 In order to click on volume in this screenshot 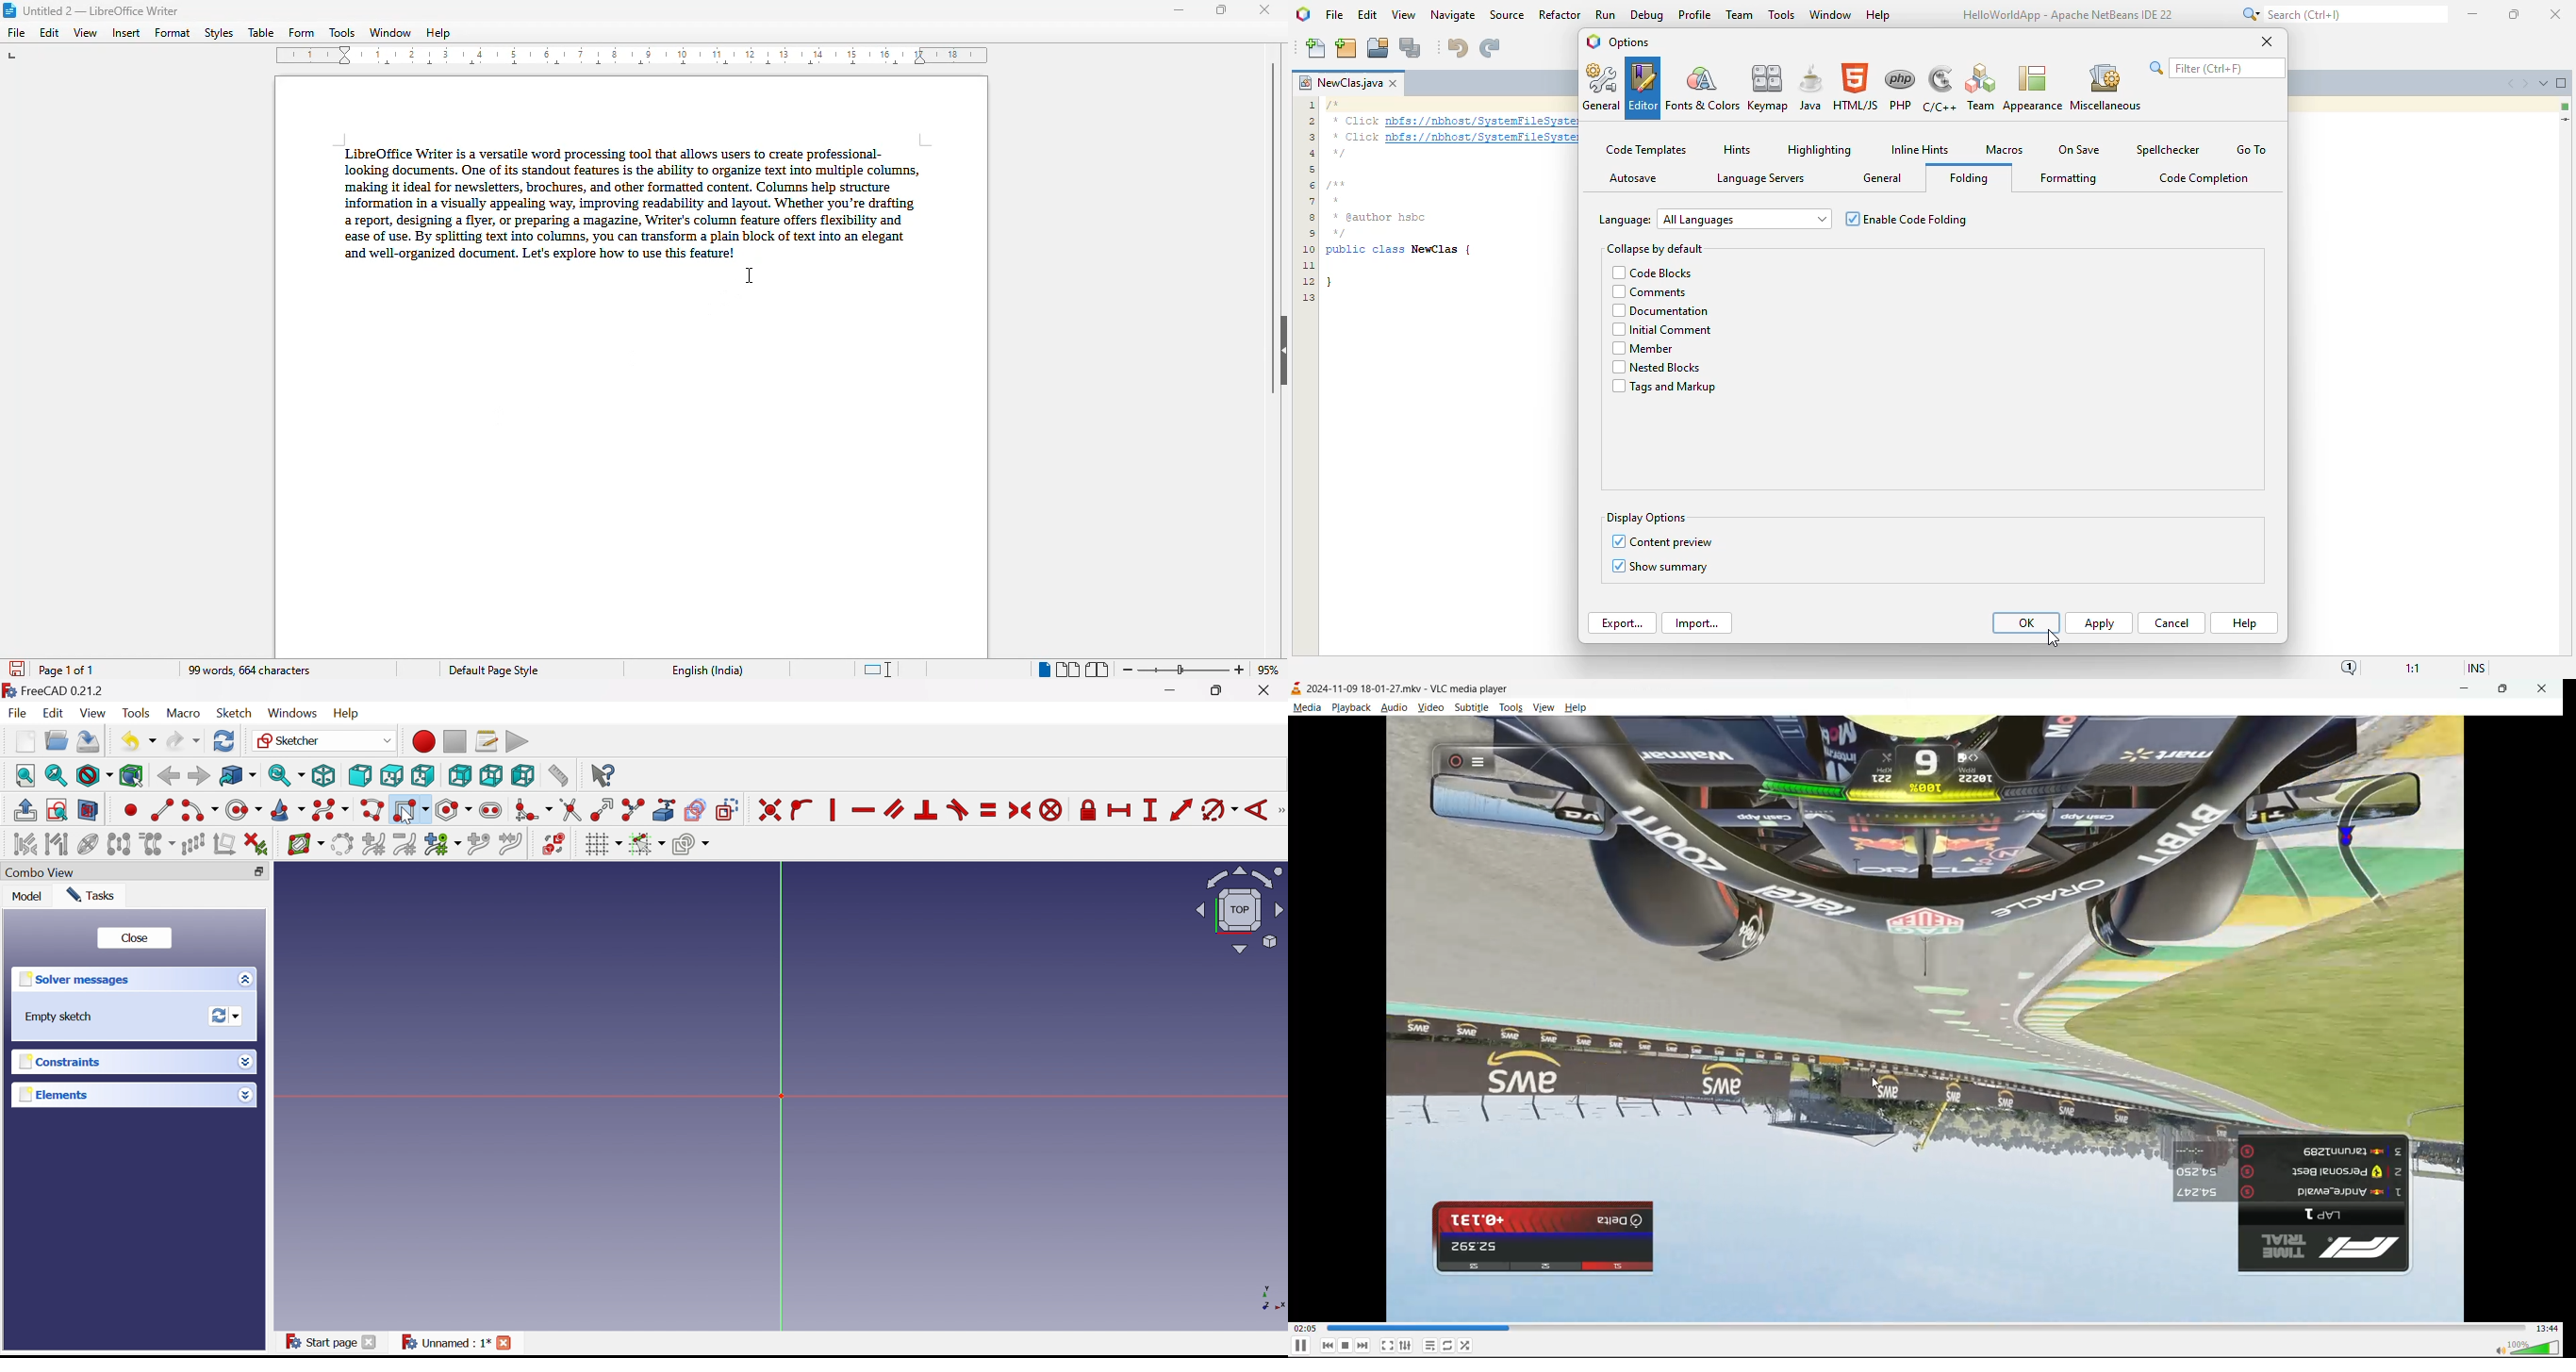, I will do `click(2529, 1349)`.